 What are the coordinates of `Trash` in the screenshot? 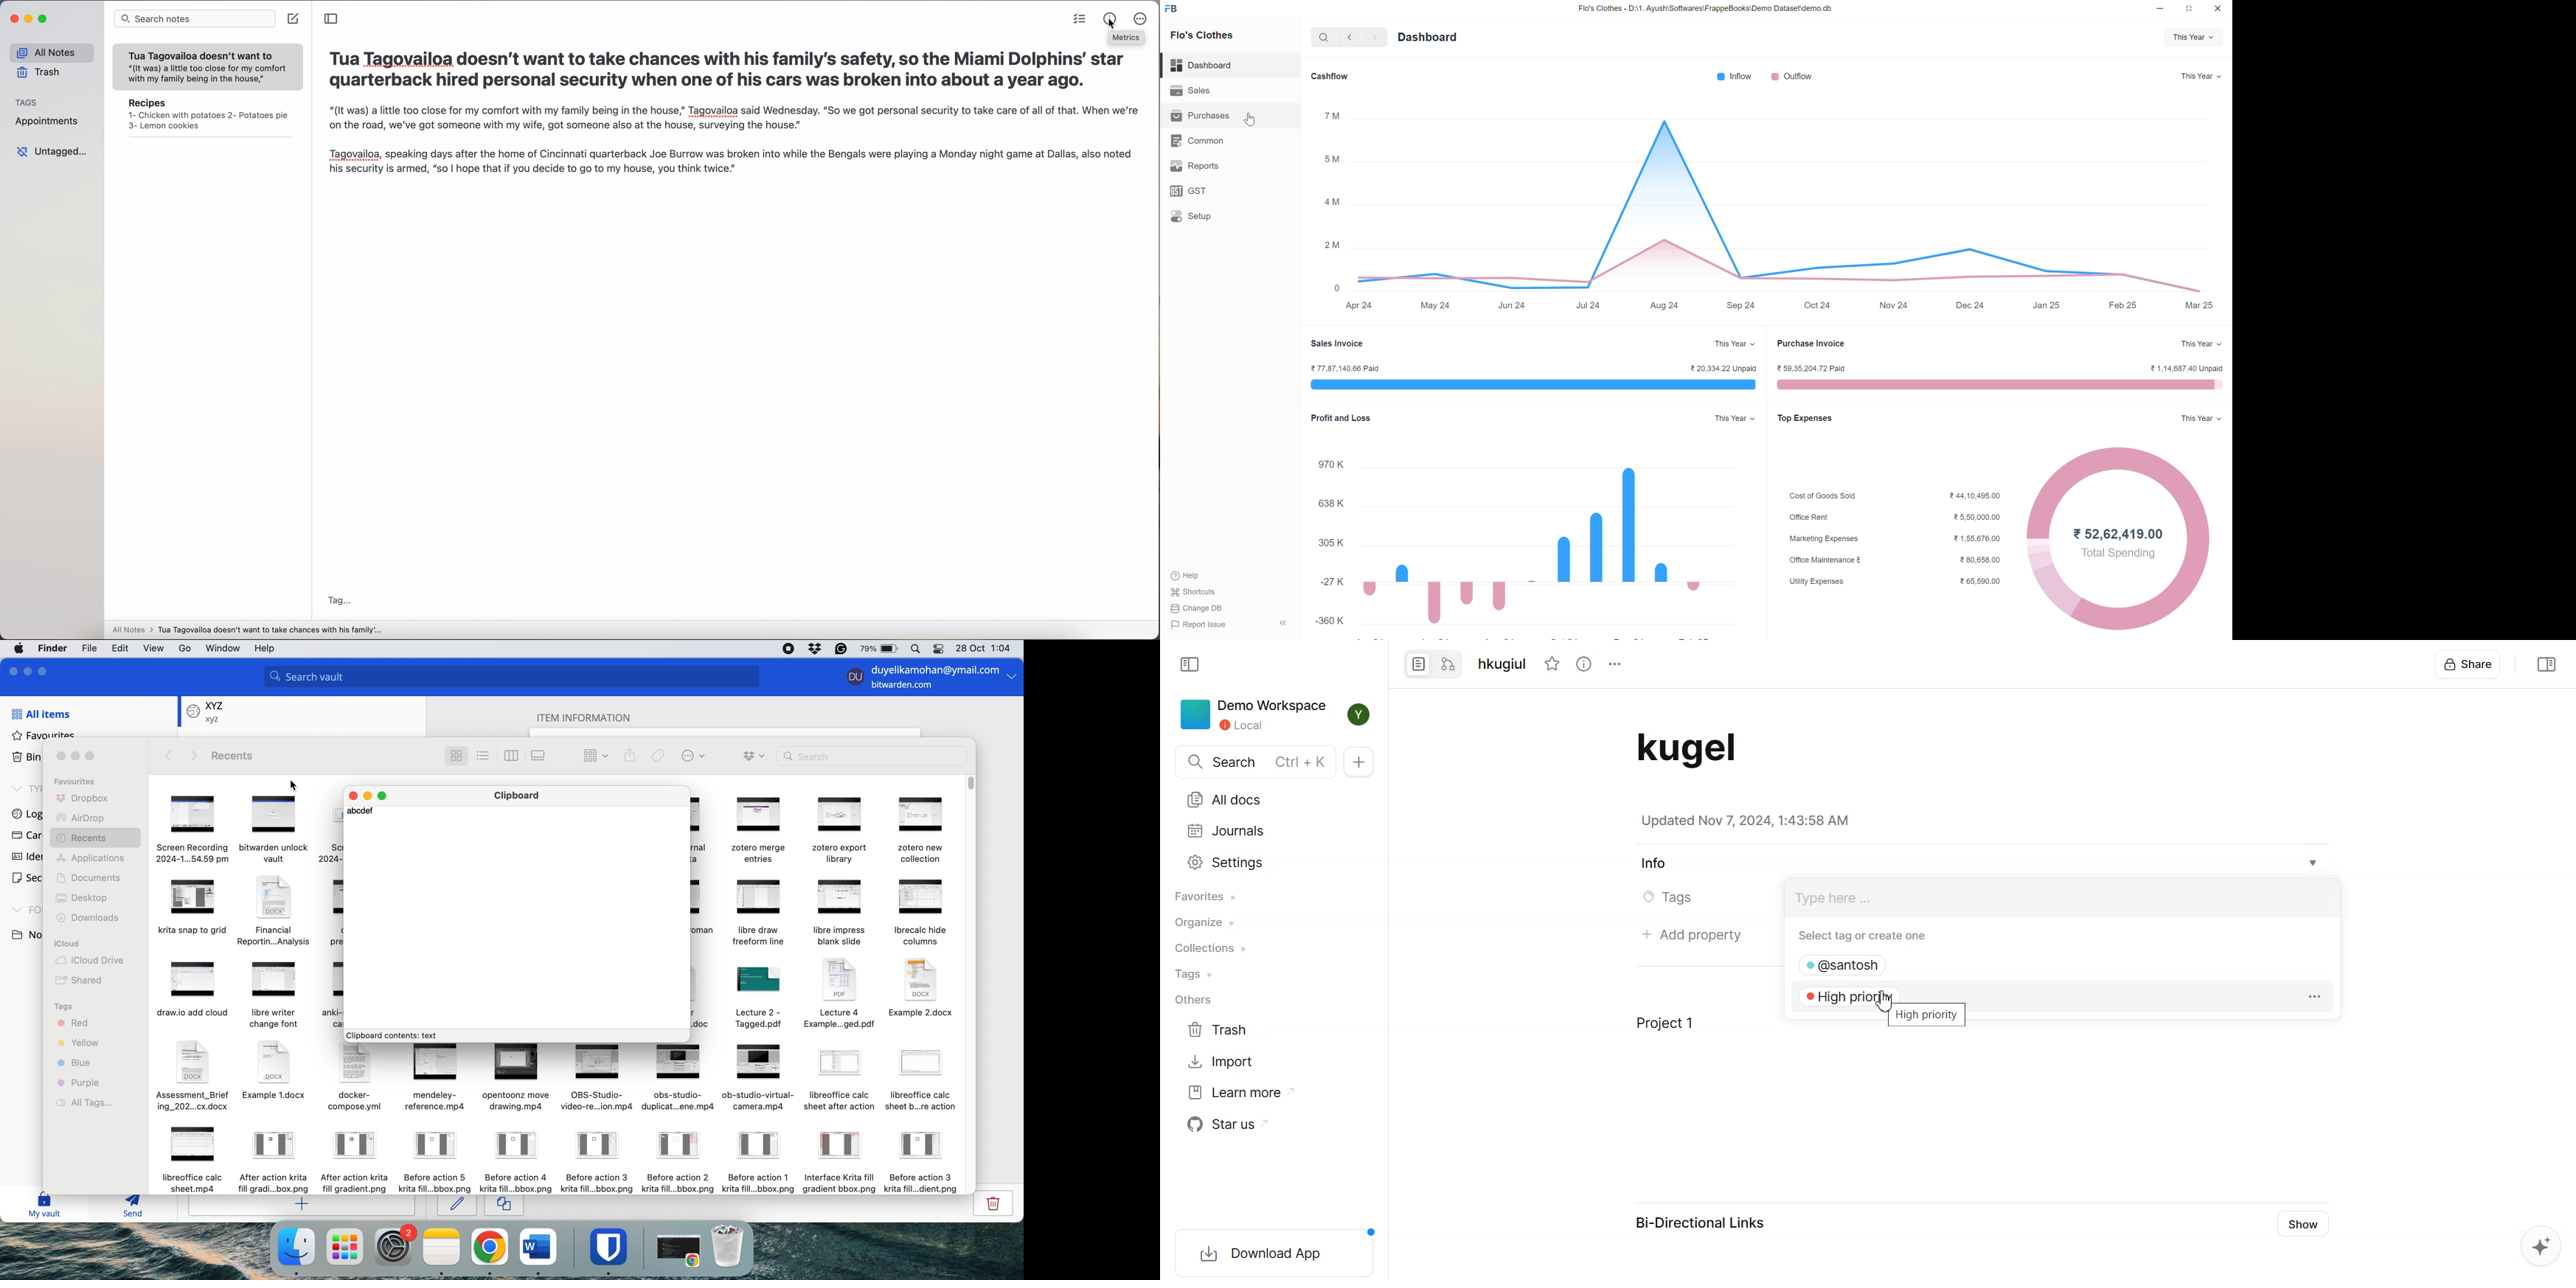 It's located at (1223, 1029).